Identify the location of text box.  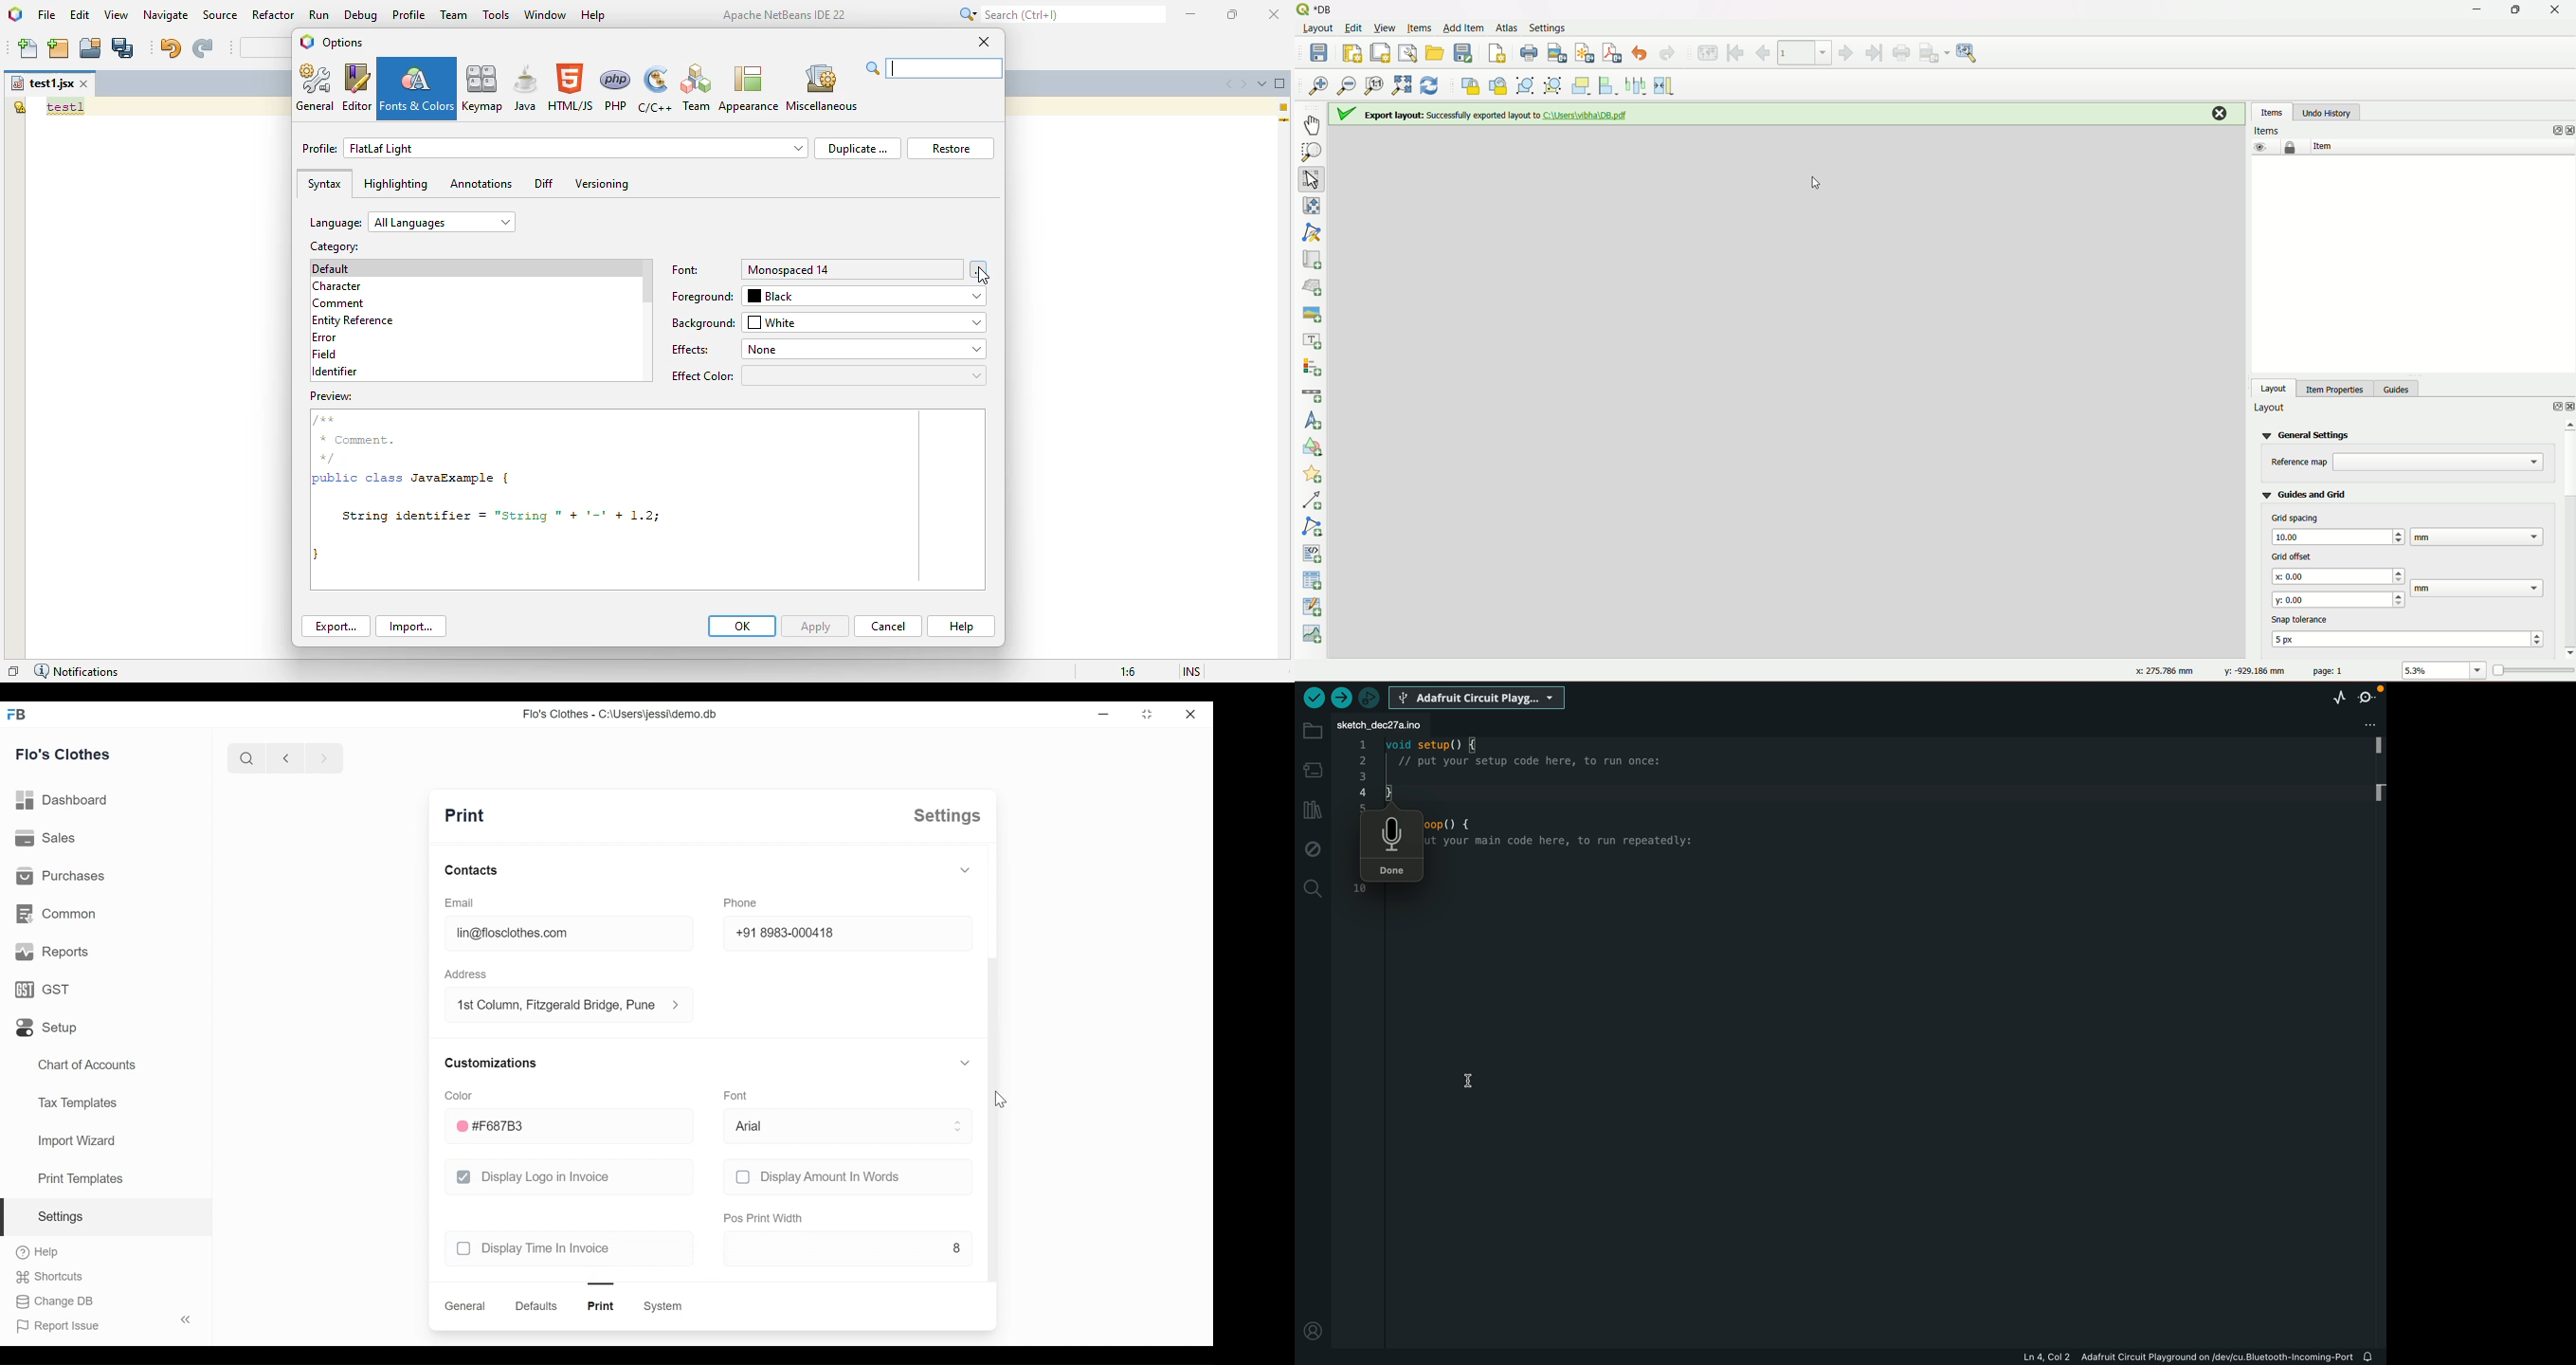
(2338, 536).